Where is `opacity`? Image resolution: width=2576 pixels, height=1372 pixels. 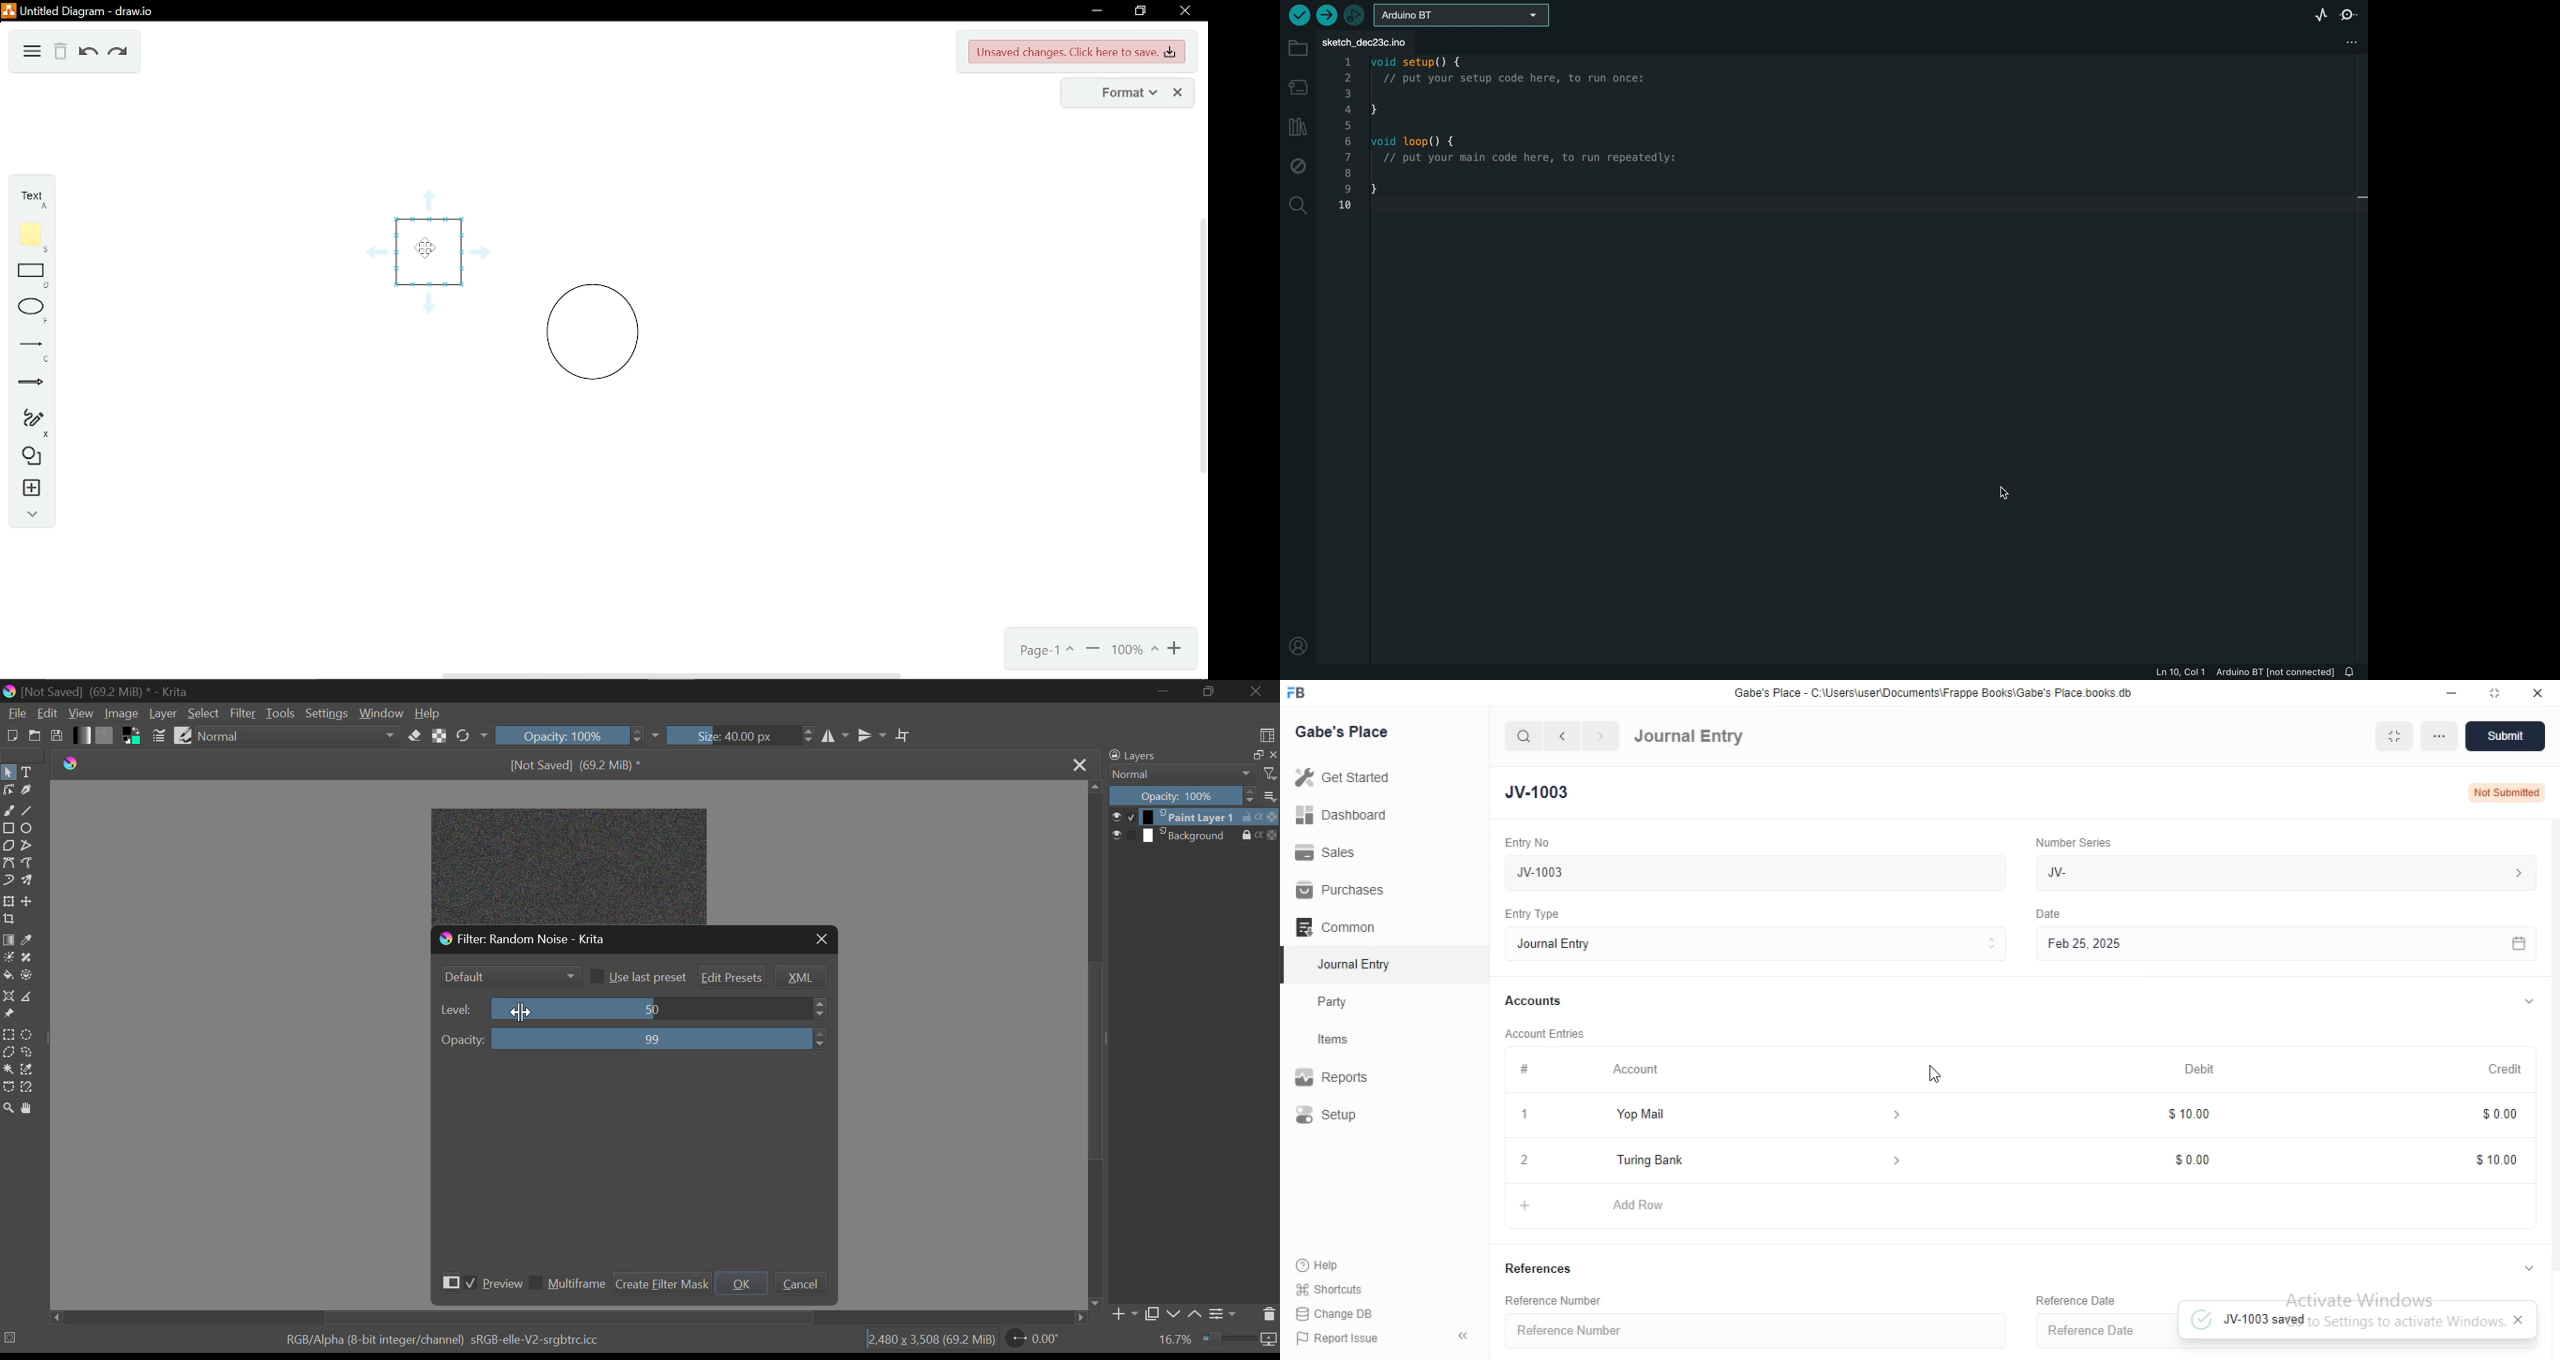 opacity is located at coordinates (1269, 834).